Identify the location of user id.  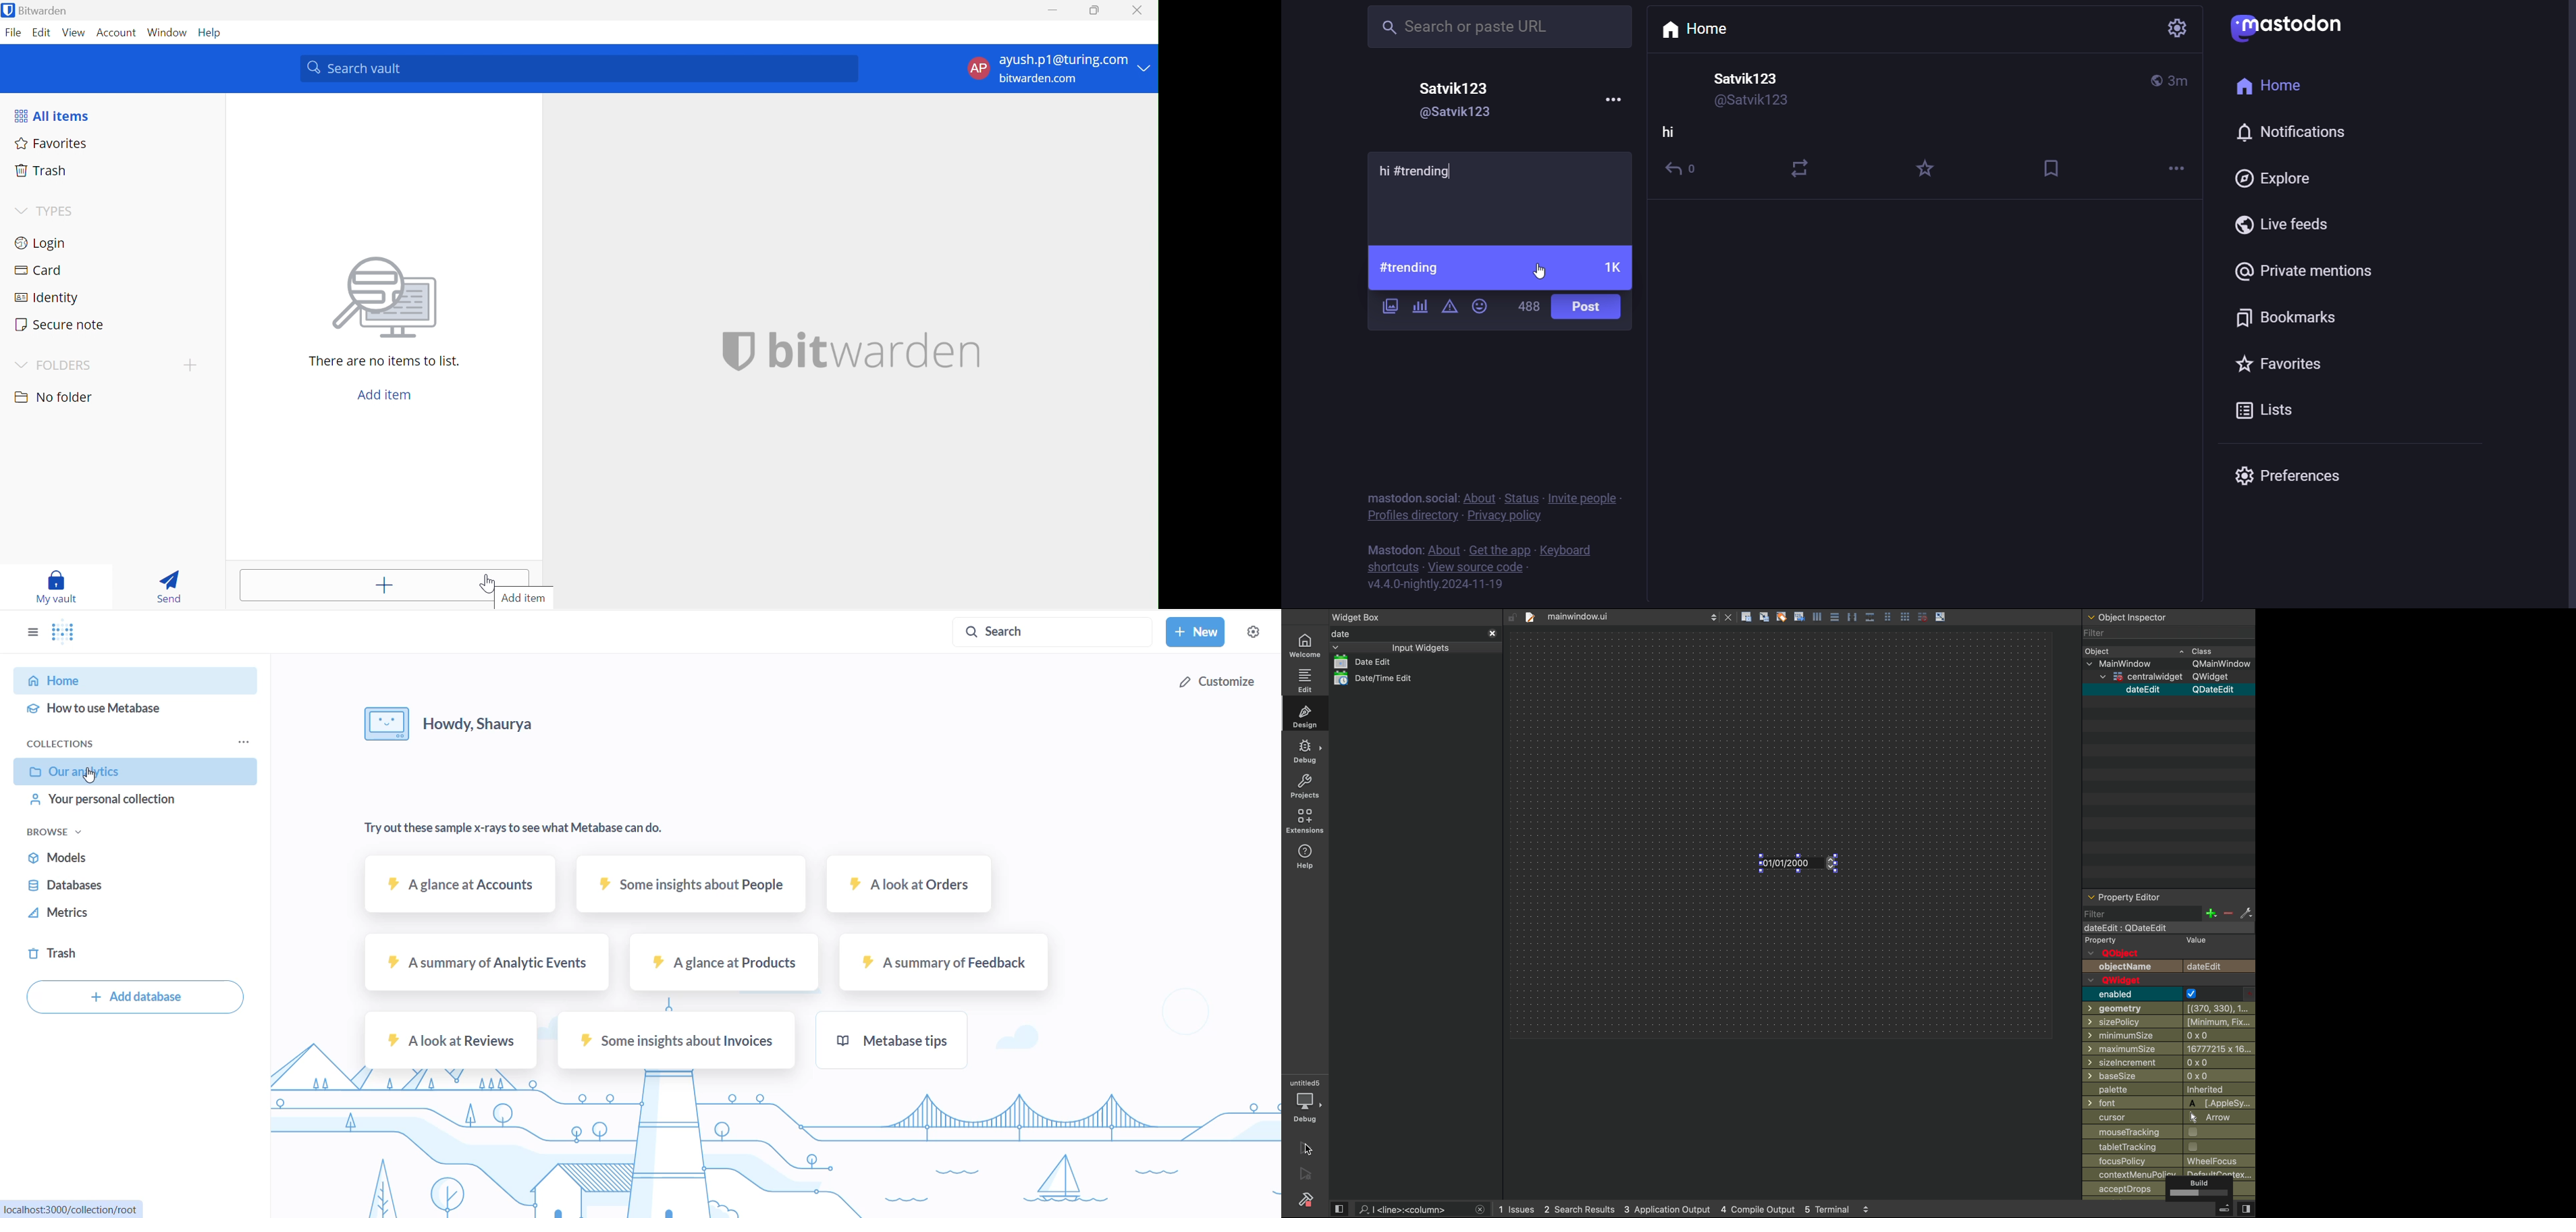
(1453, 115).